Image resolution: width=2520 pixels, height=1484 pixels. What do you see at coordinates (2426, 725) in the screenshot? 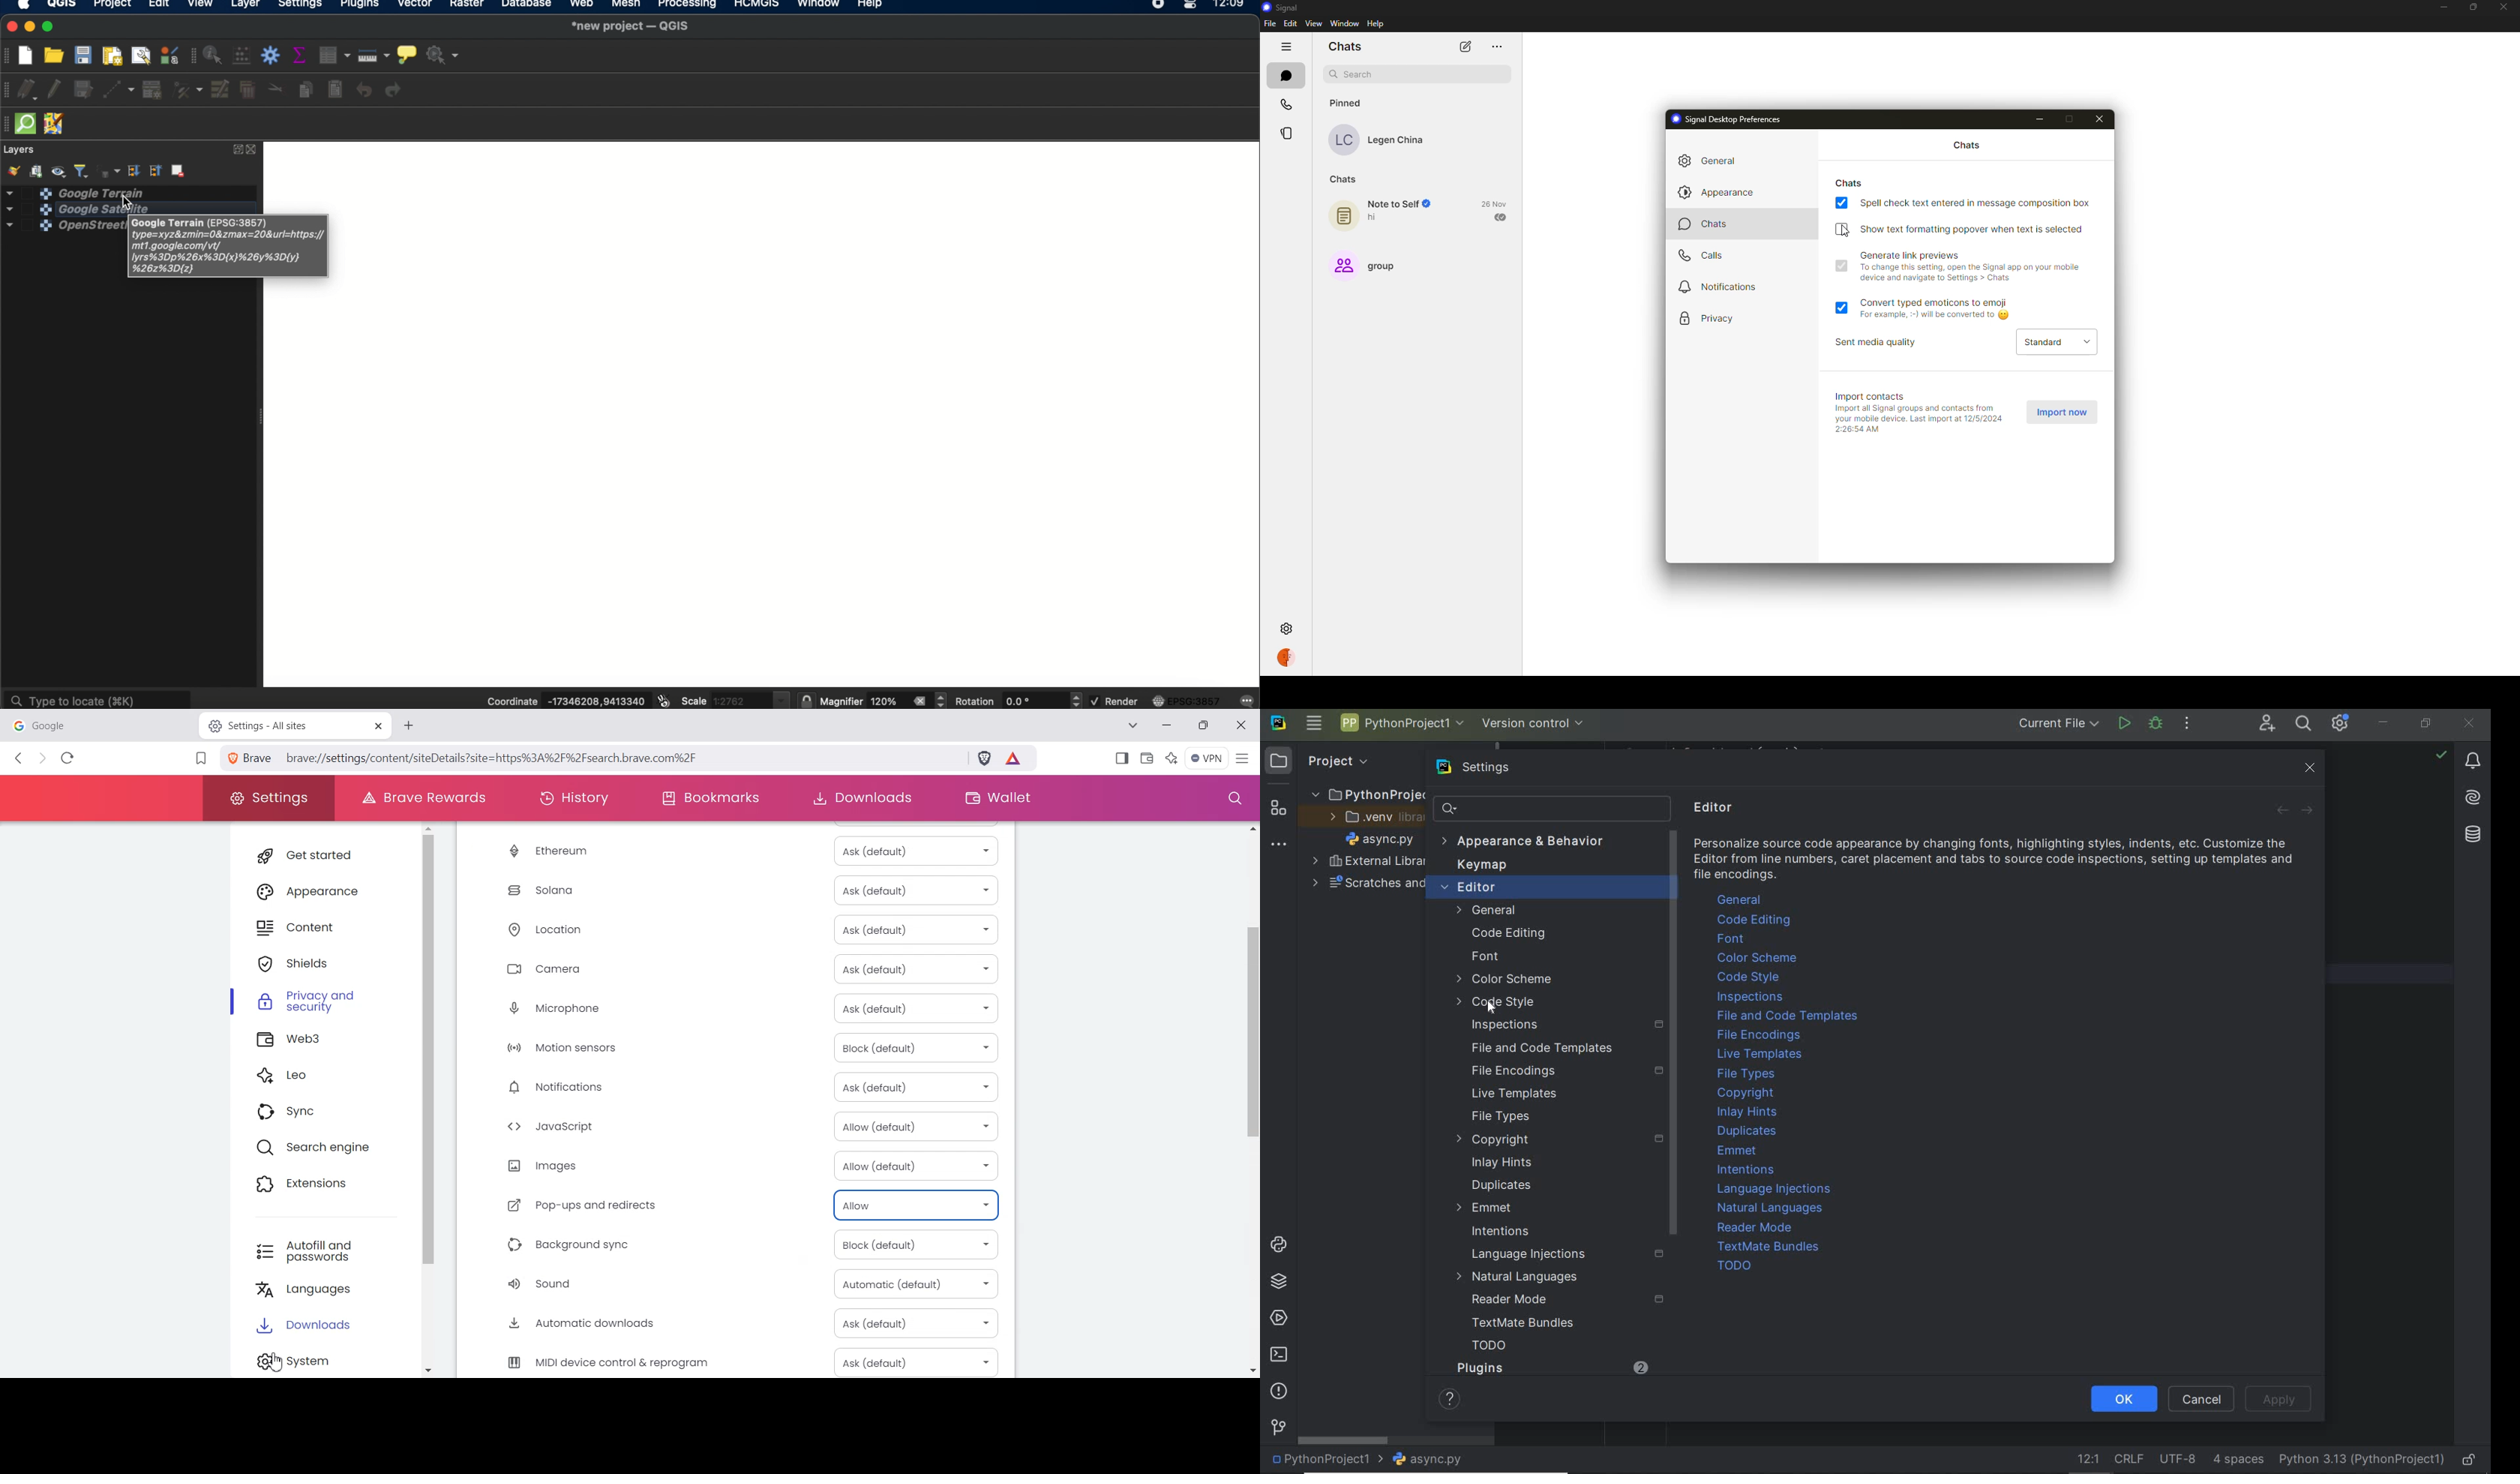
I see `RESTORE DOWN` at bounding box center [2426, 725].